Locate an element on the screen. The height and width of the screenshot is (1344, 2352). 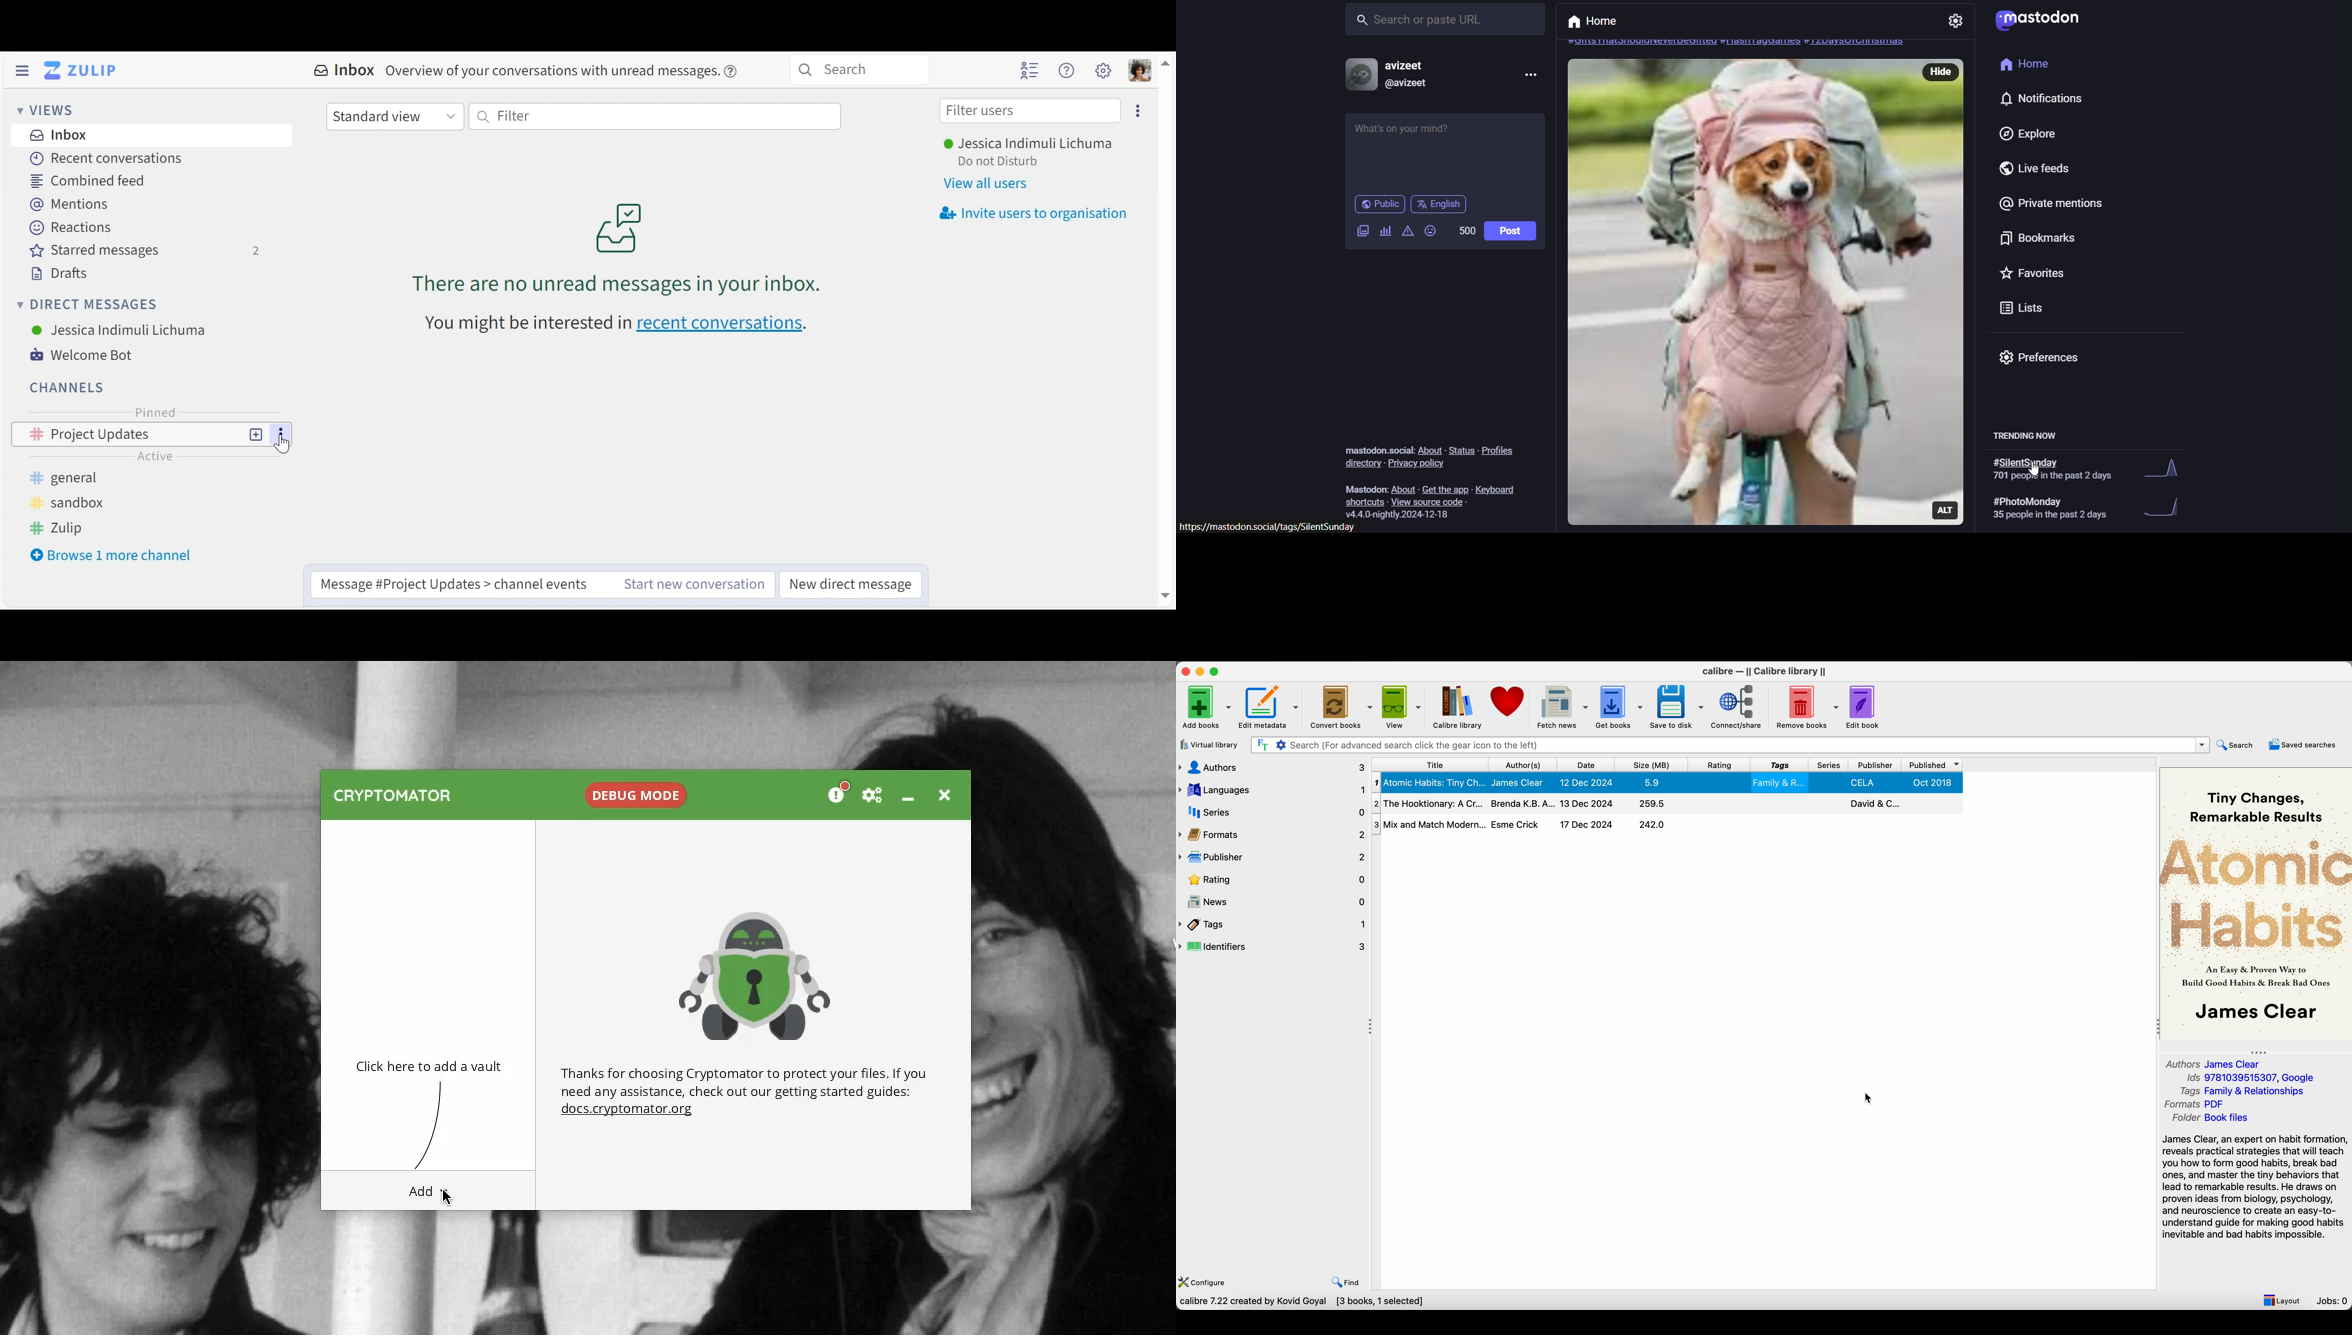
search is located at coordinates (2235, 745).